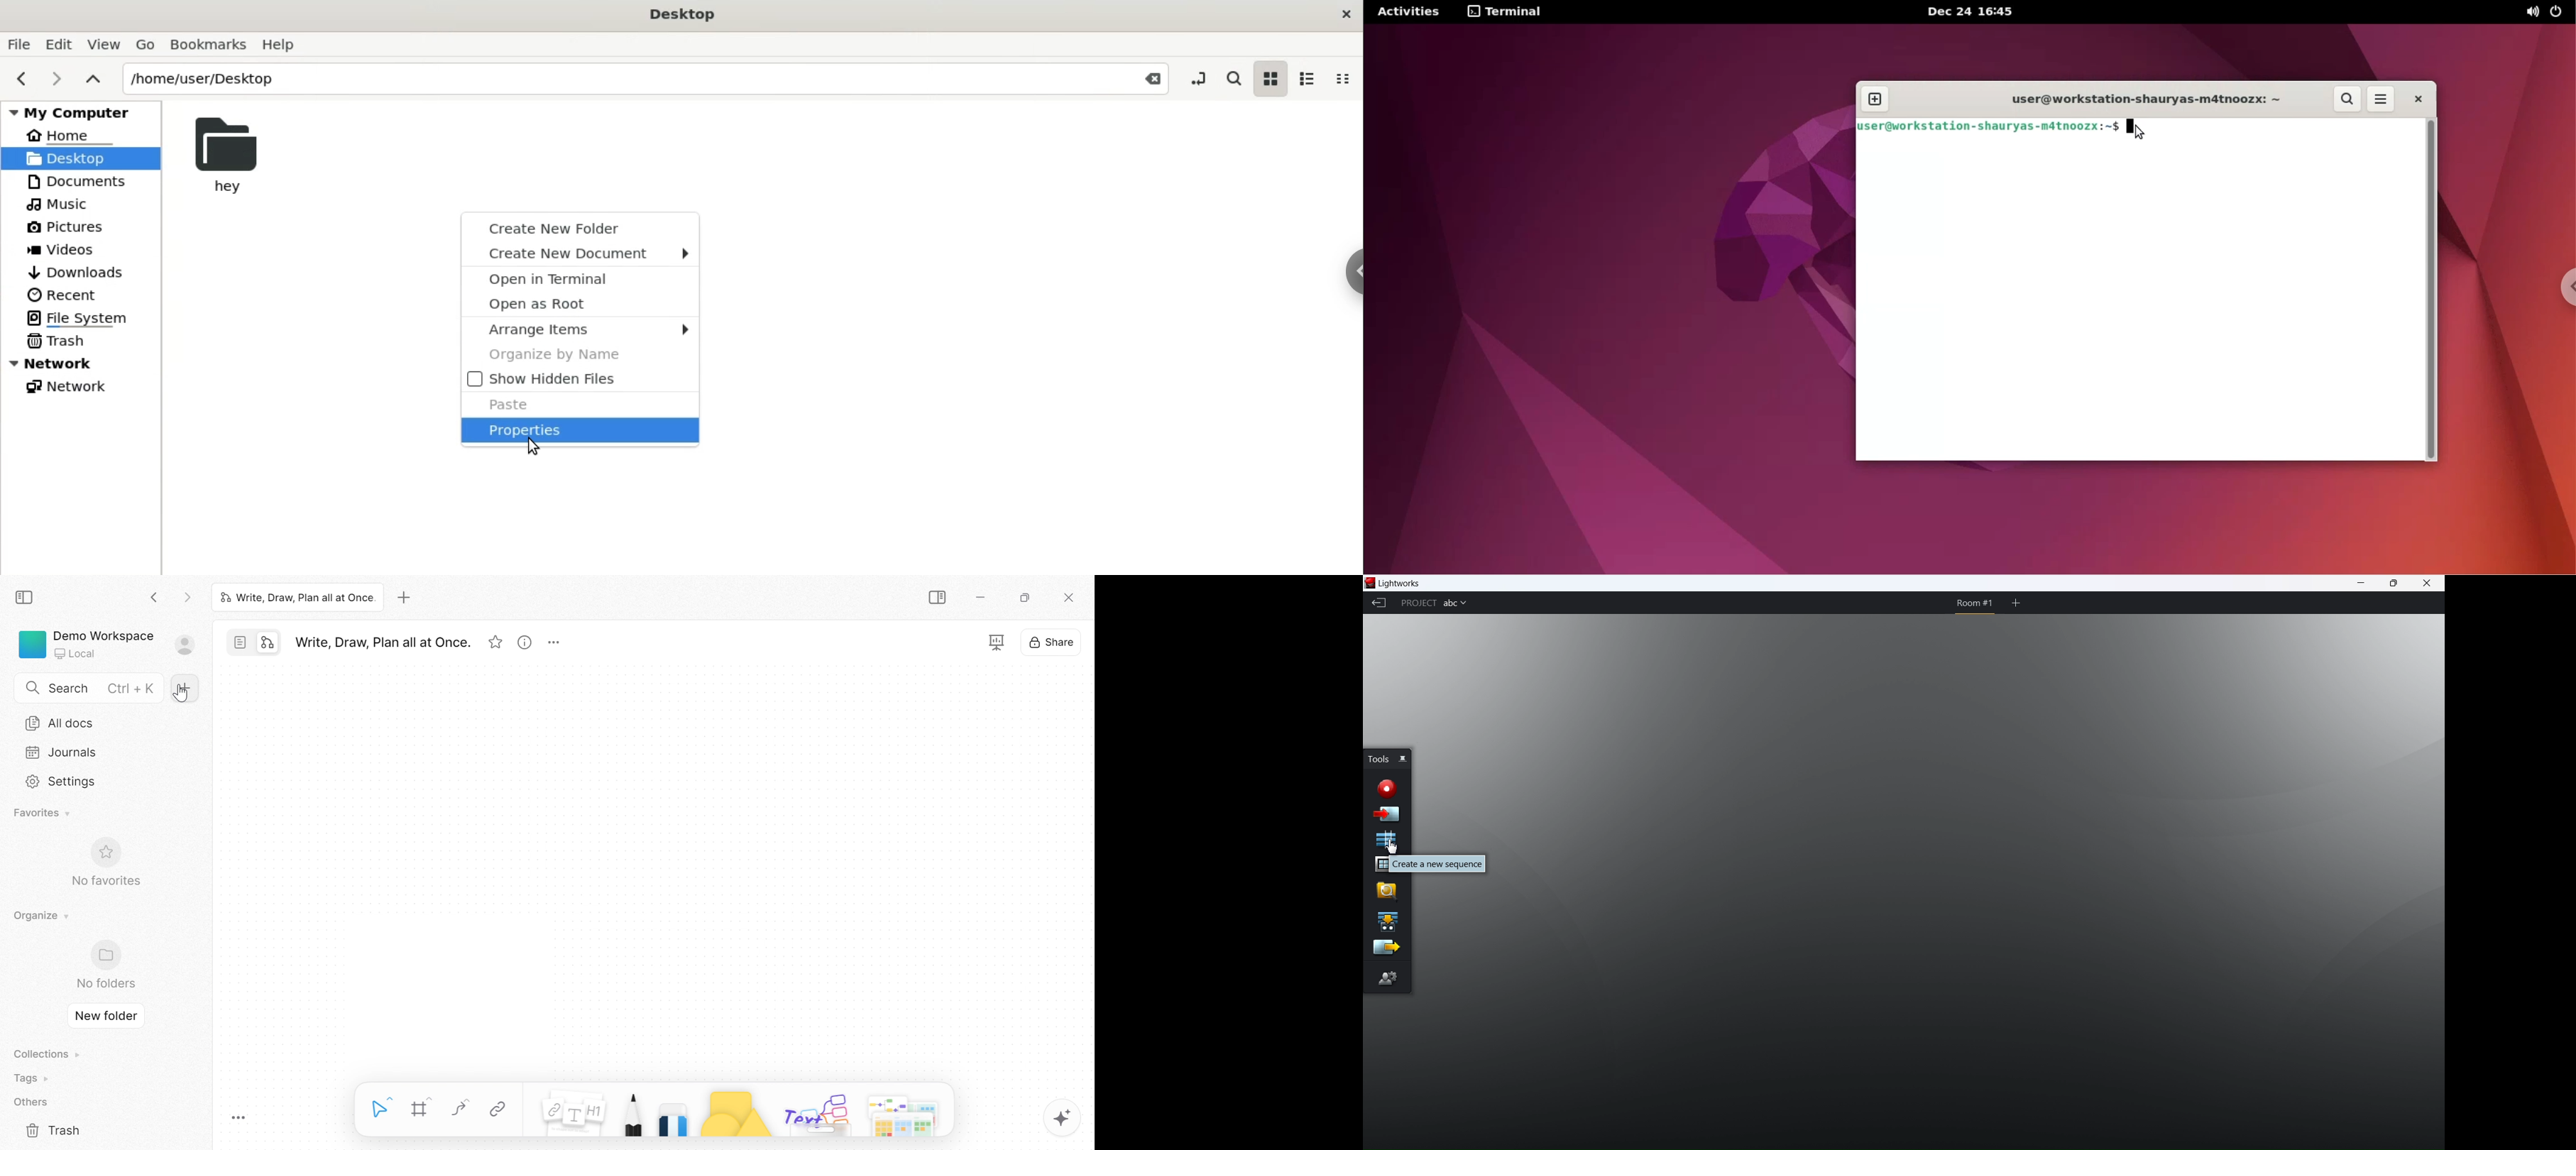  Describe the element at coordinates (183, 695) in the screenshot. I see `cursor` at that location.